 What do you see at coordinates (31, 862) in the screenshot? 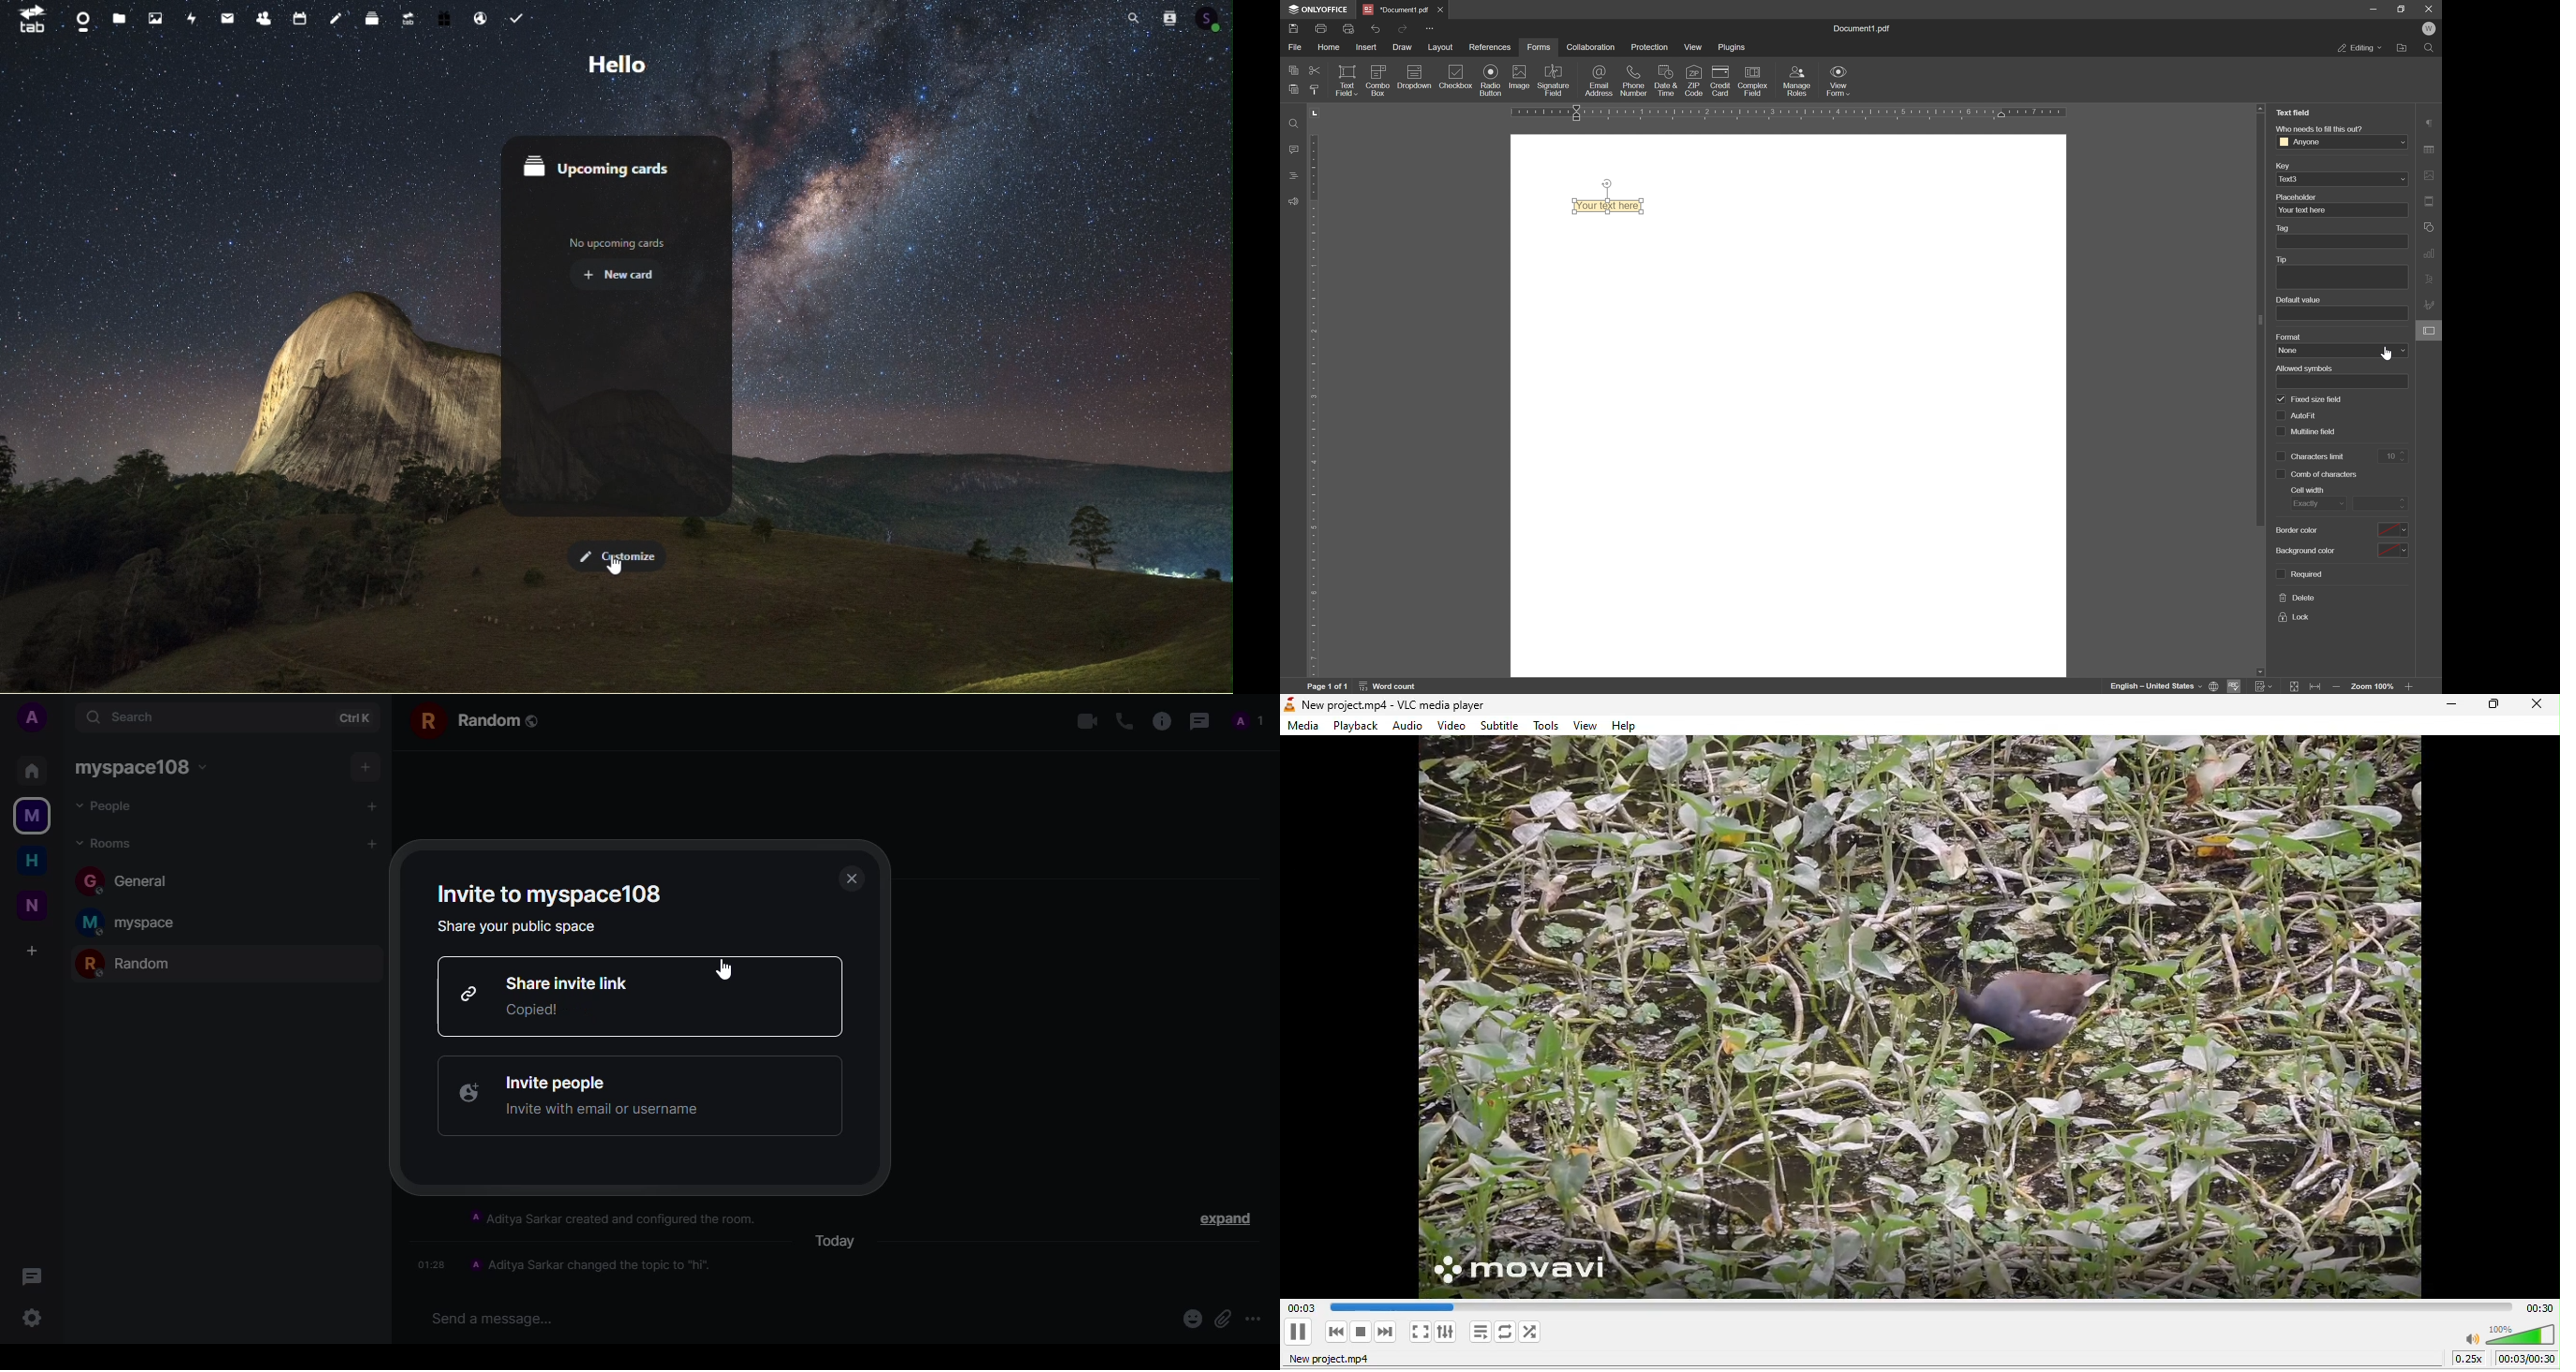
I see `home` at bounding box center [31, 862].